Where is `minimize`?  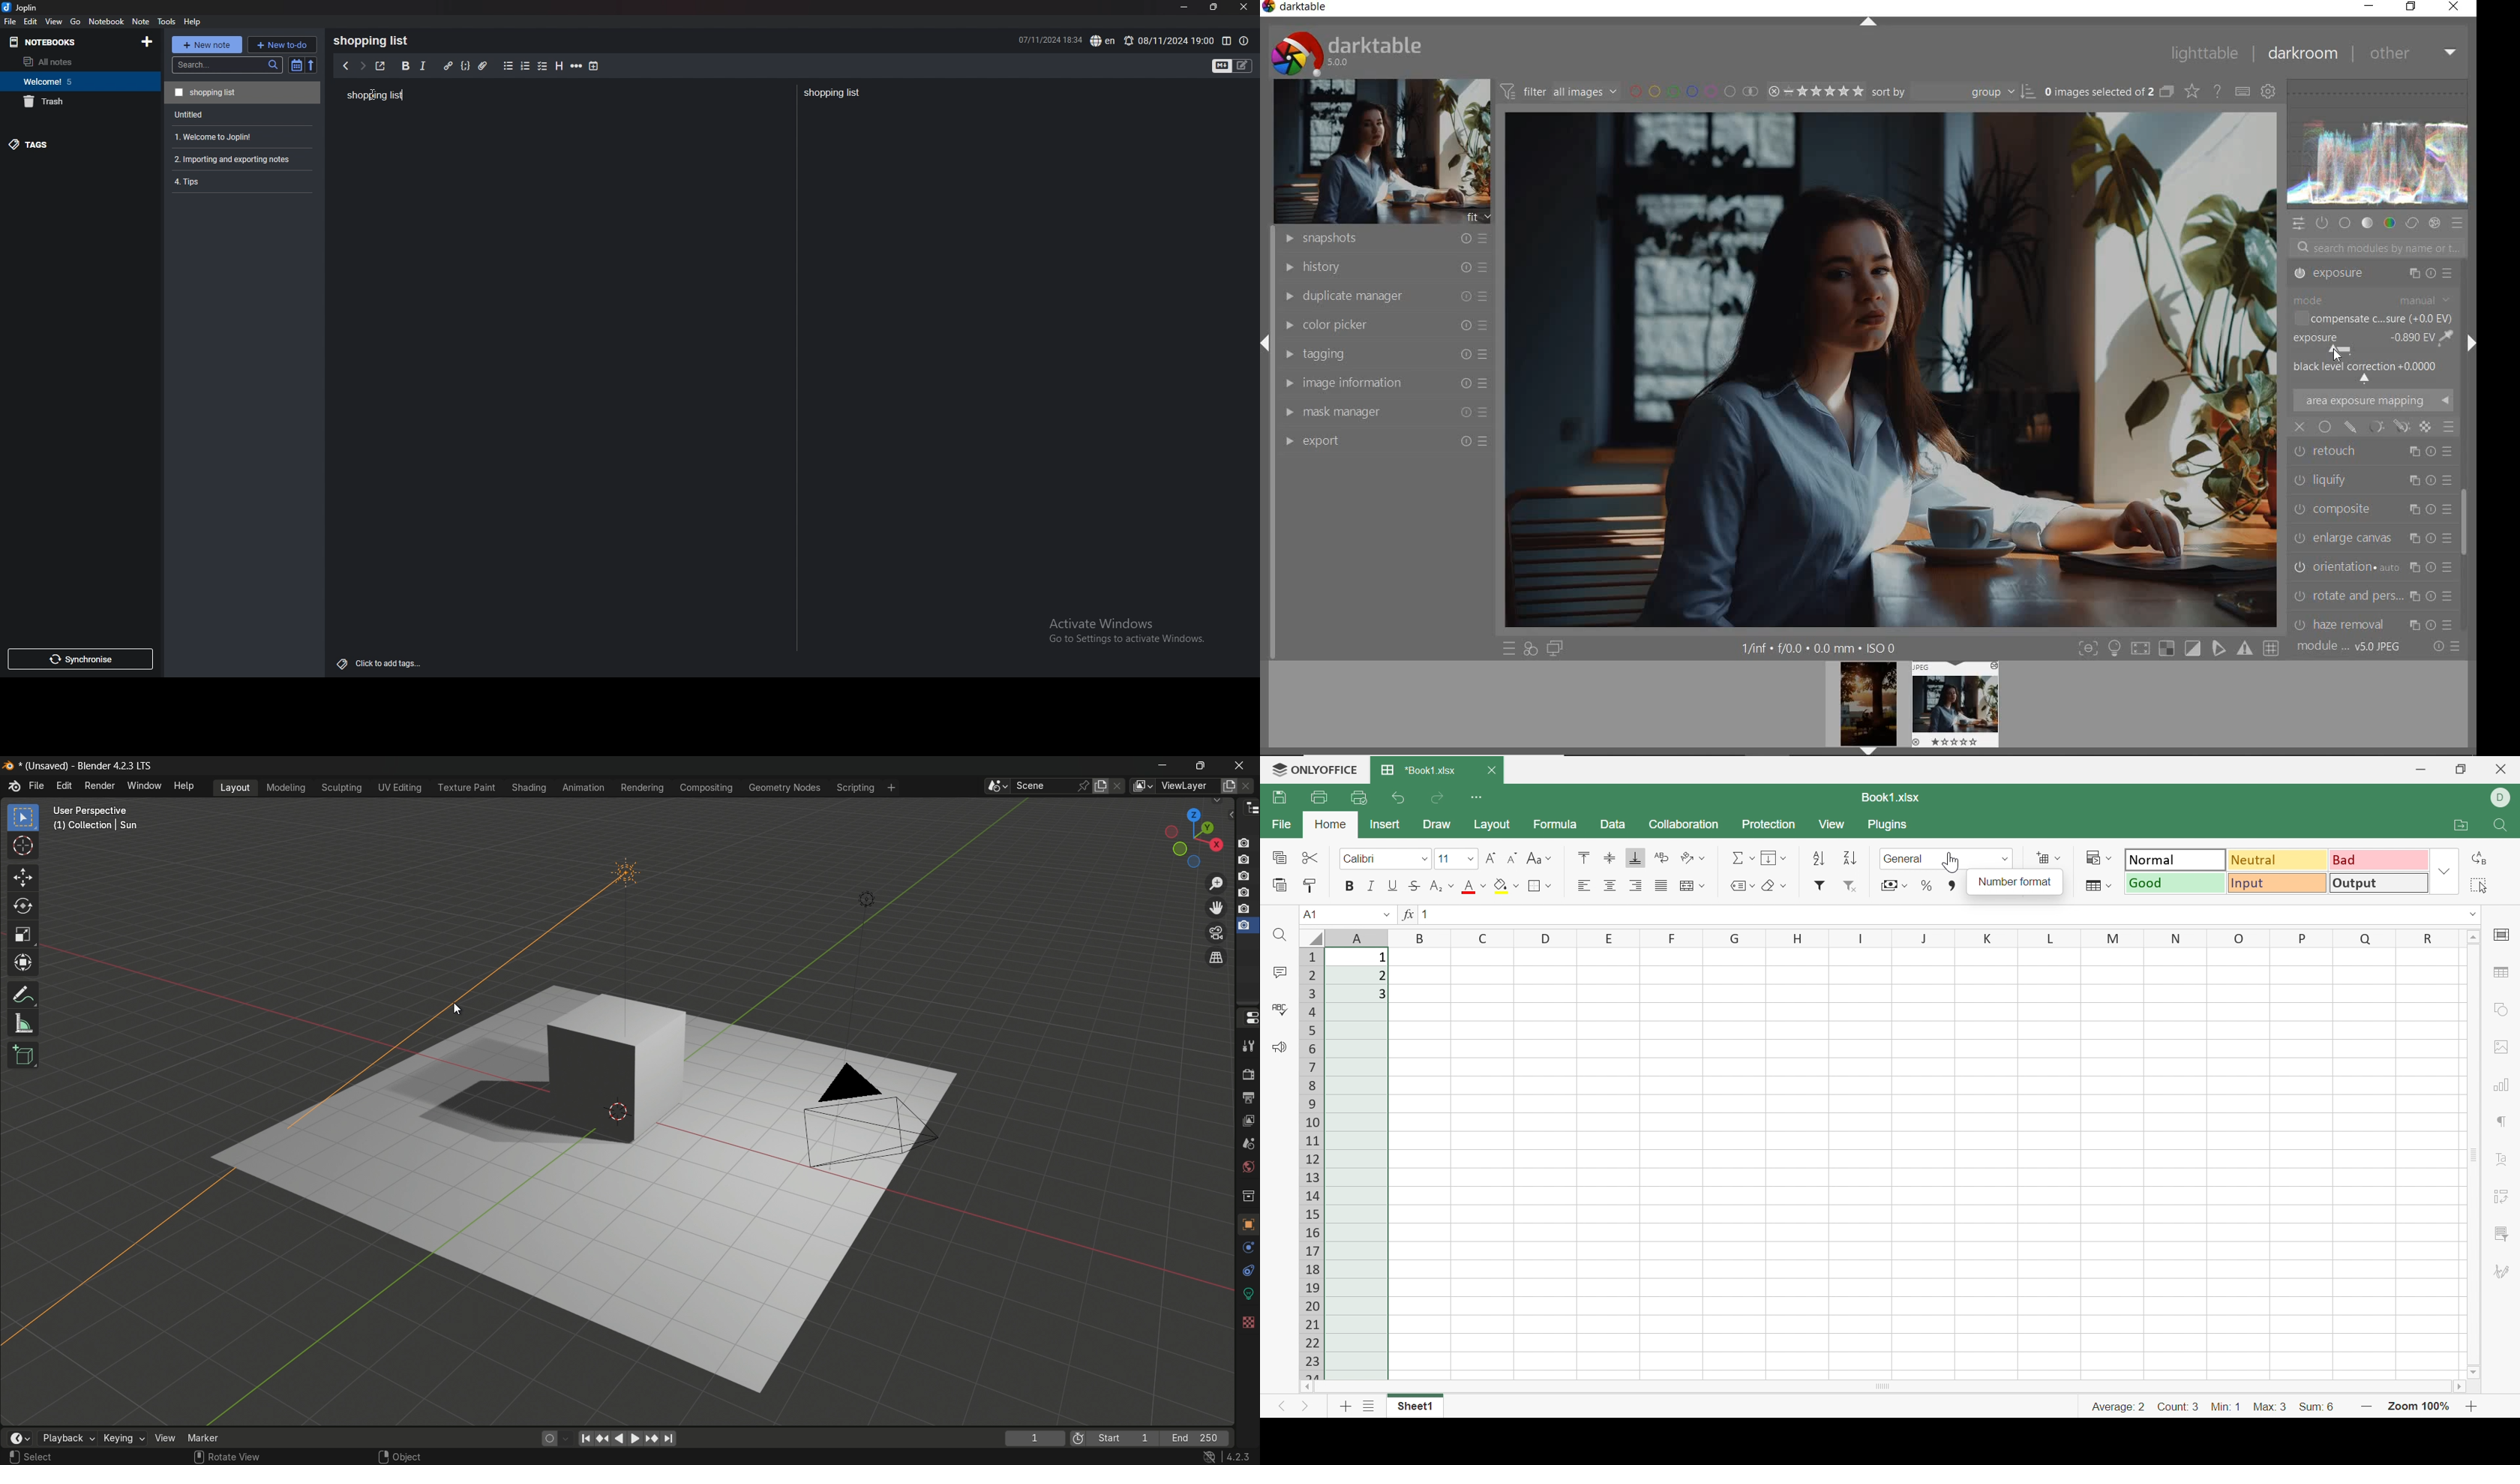 minimize is located at coordinates (1185, 7).